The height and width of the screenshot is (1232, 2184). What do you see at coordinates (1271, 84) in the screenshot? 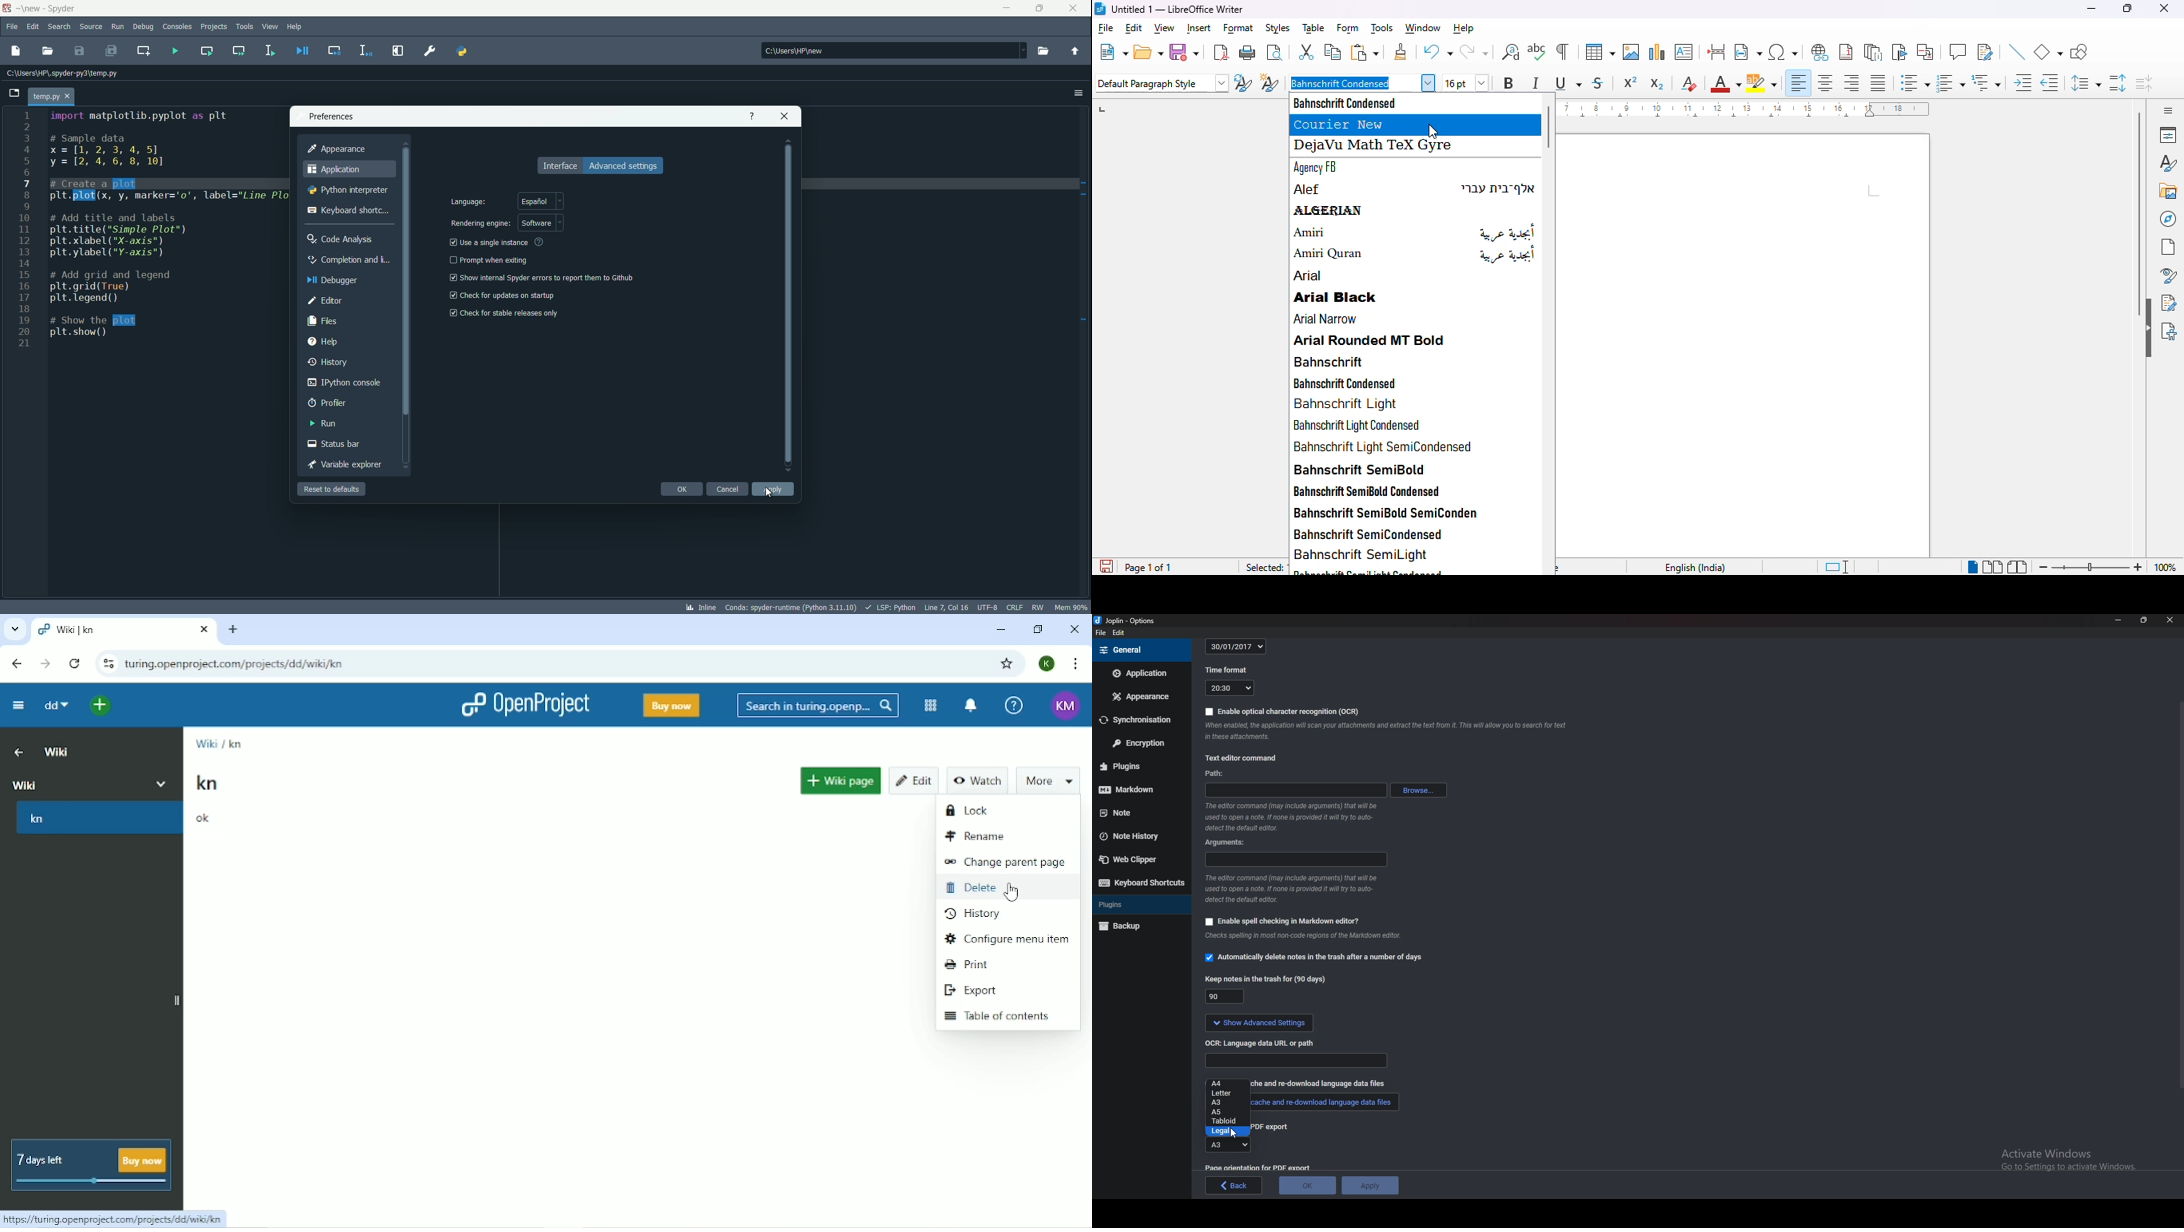
I see `new style from selection` at bounding box center [1271, 84].